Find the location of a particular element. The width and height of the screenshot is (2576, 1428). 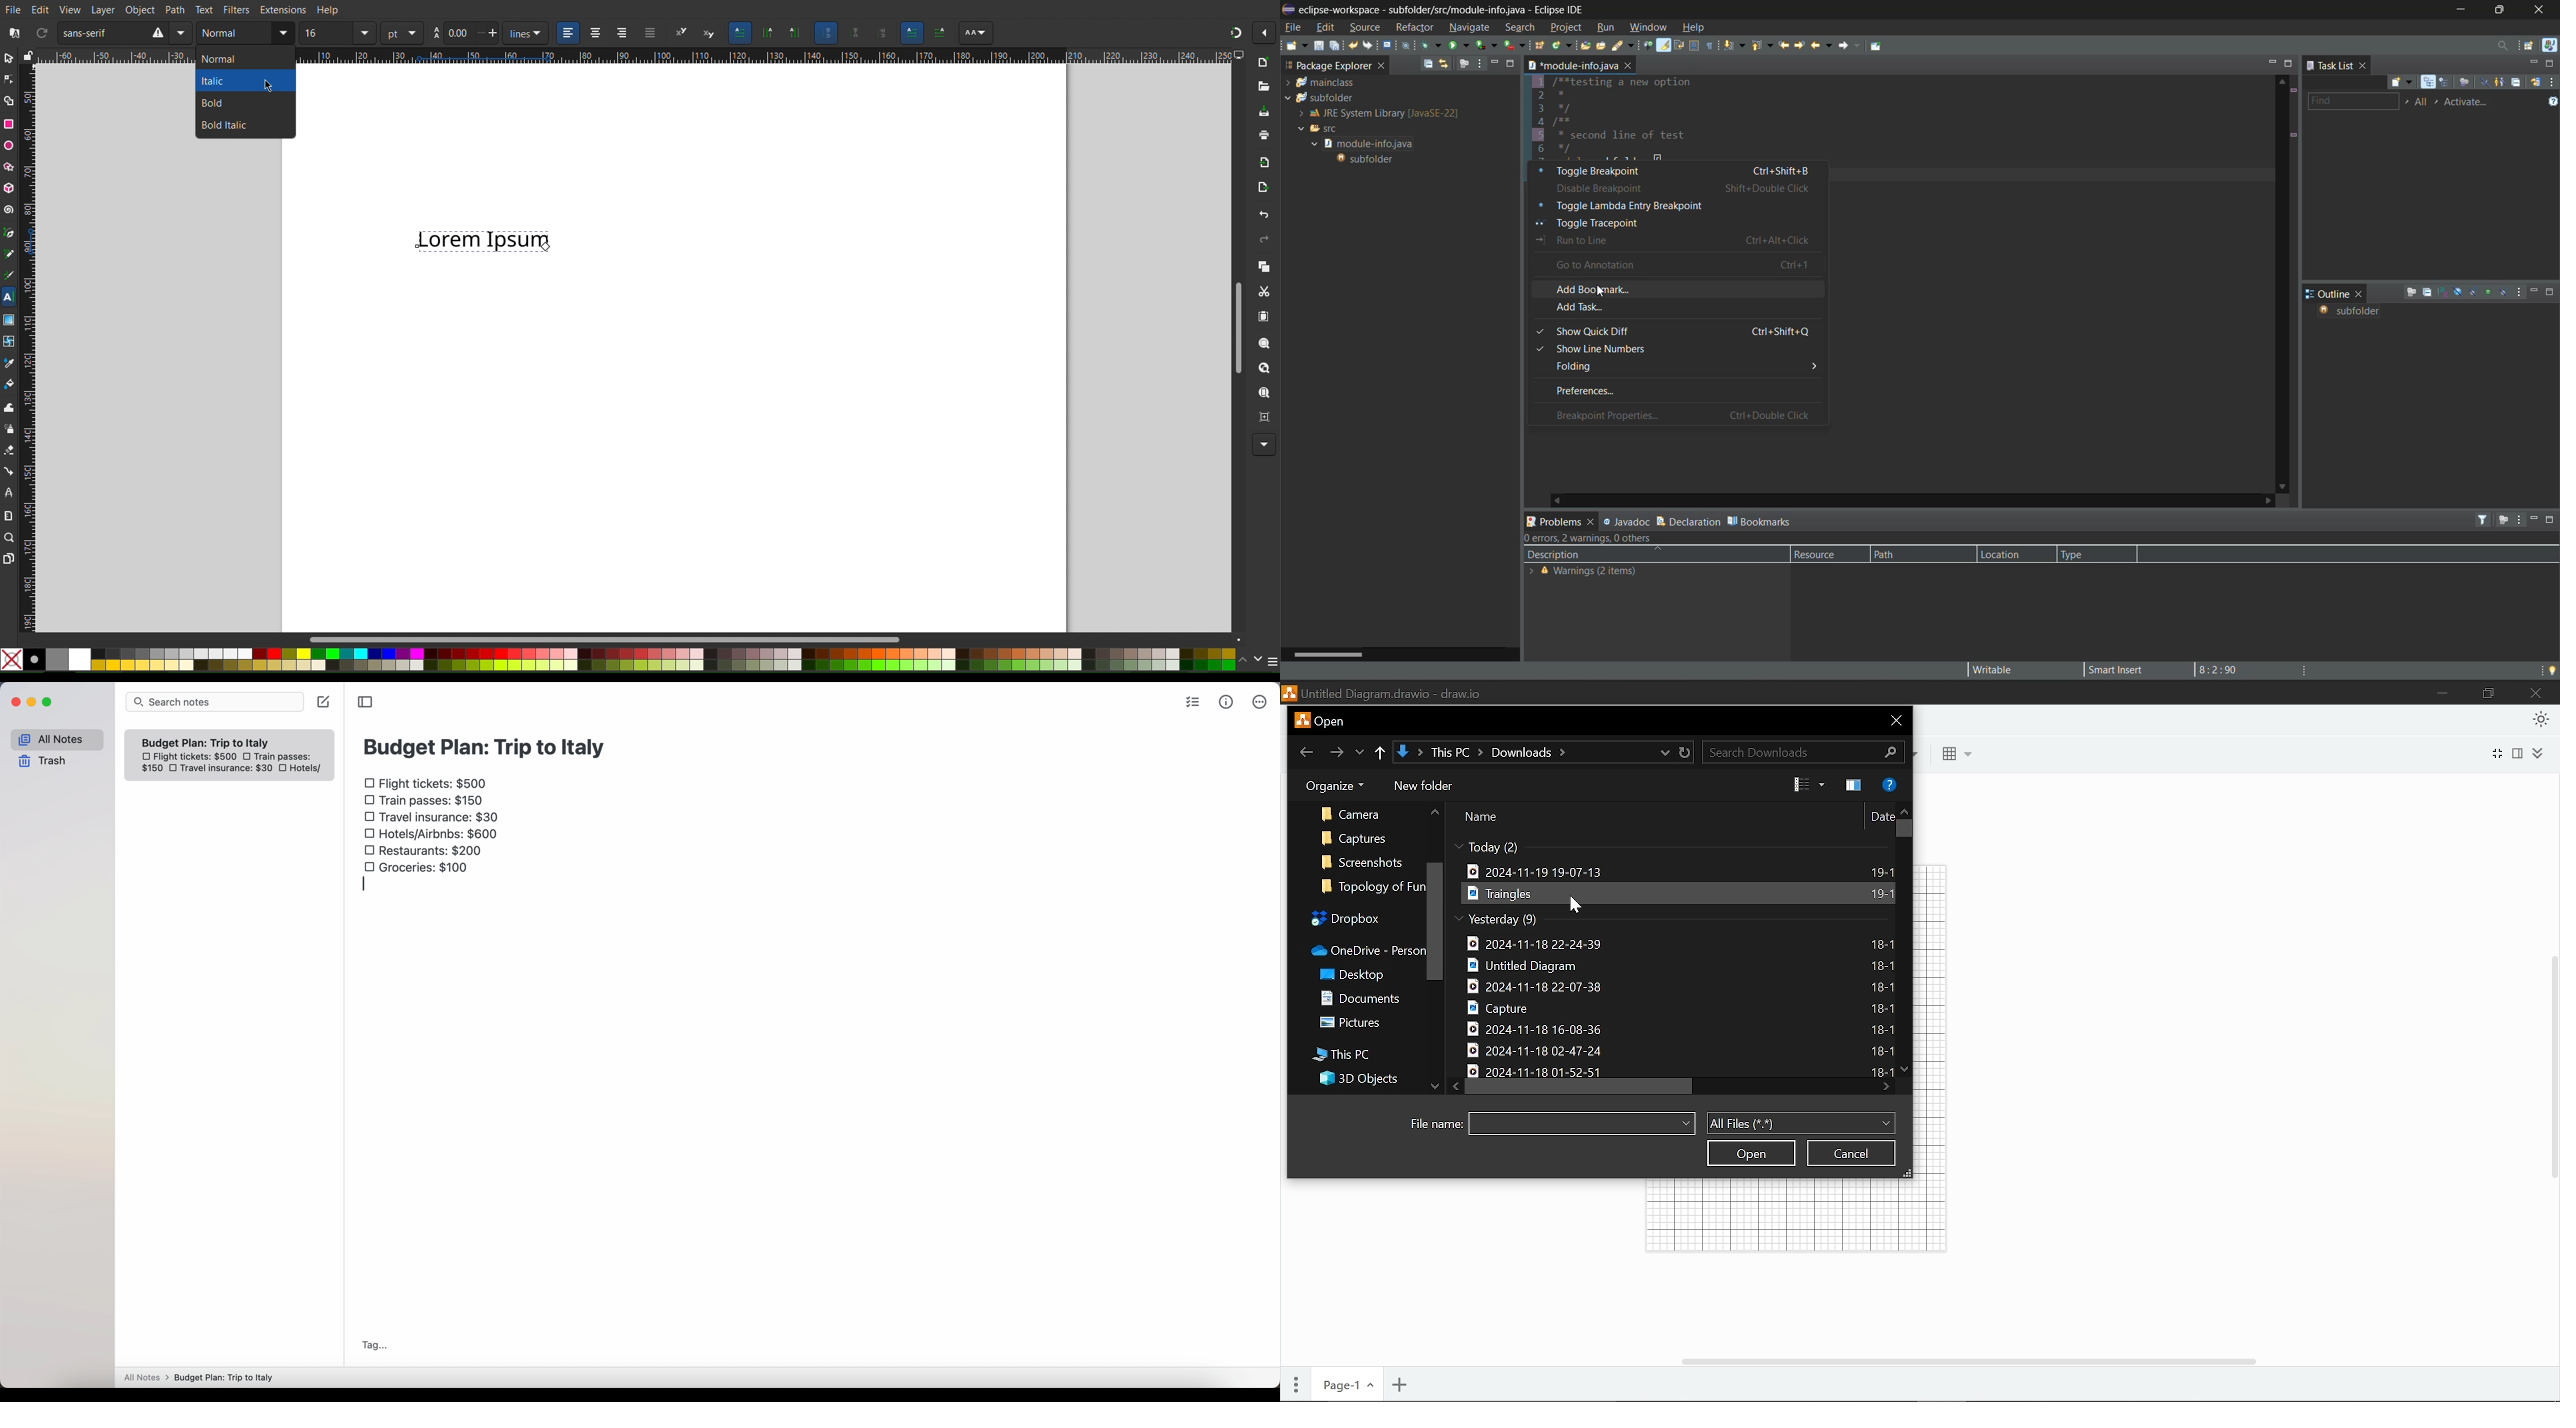

cursor is located at coordinates (1580, 907).